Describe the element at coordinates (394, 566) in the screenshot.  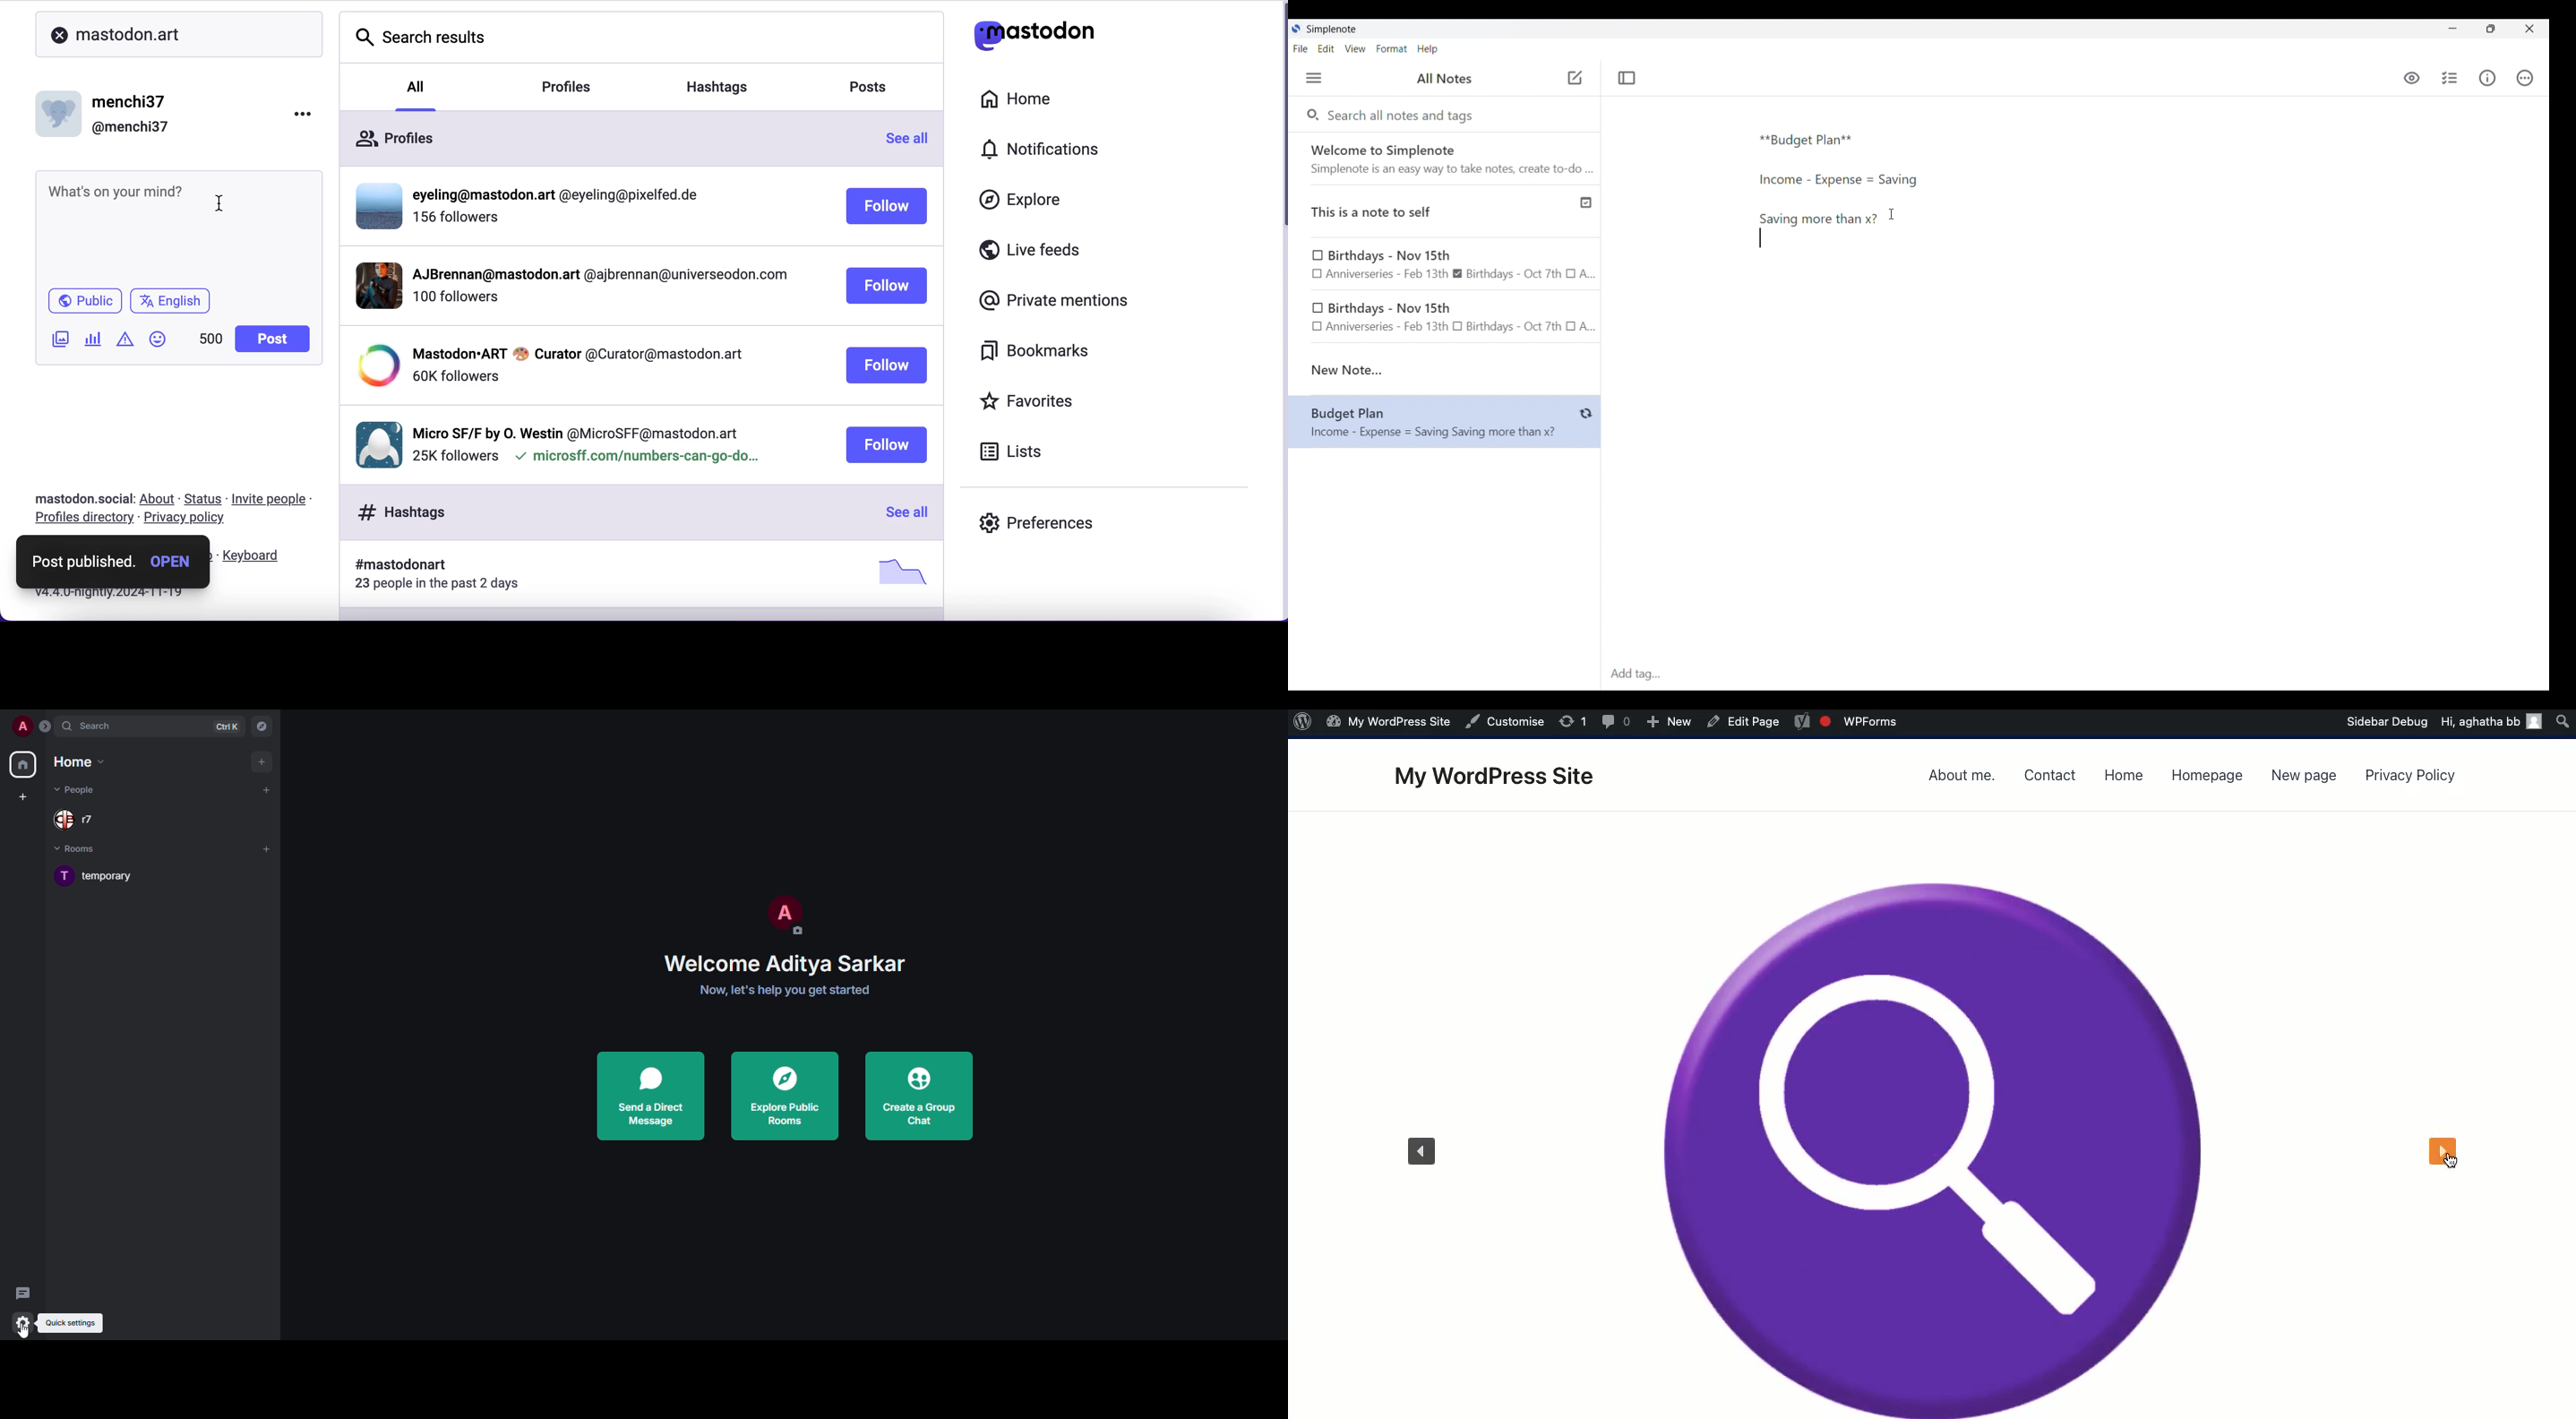
I see `hashtag` at that location.